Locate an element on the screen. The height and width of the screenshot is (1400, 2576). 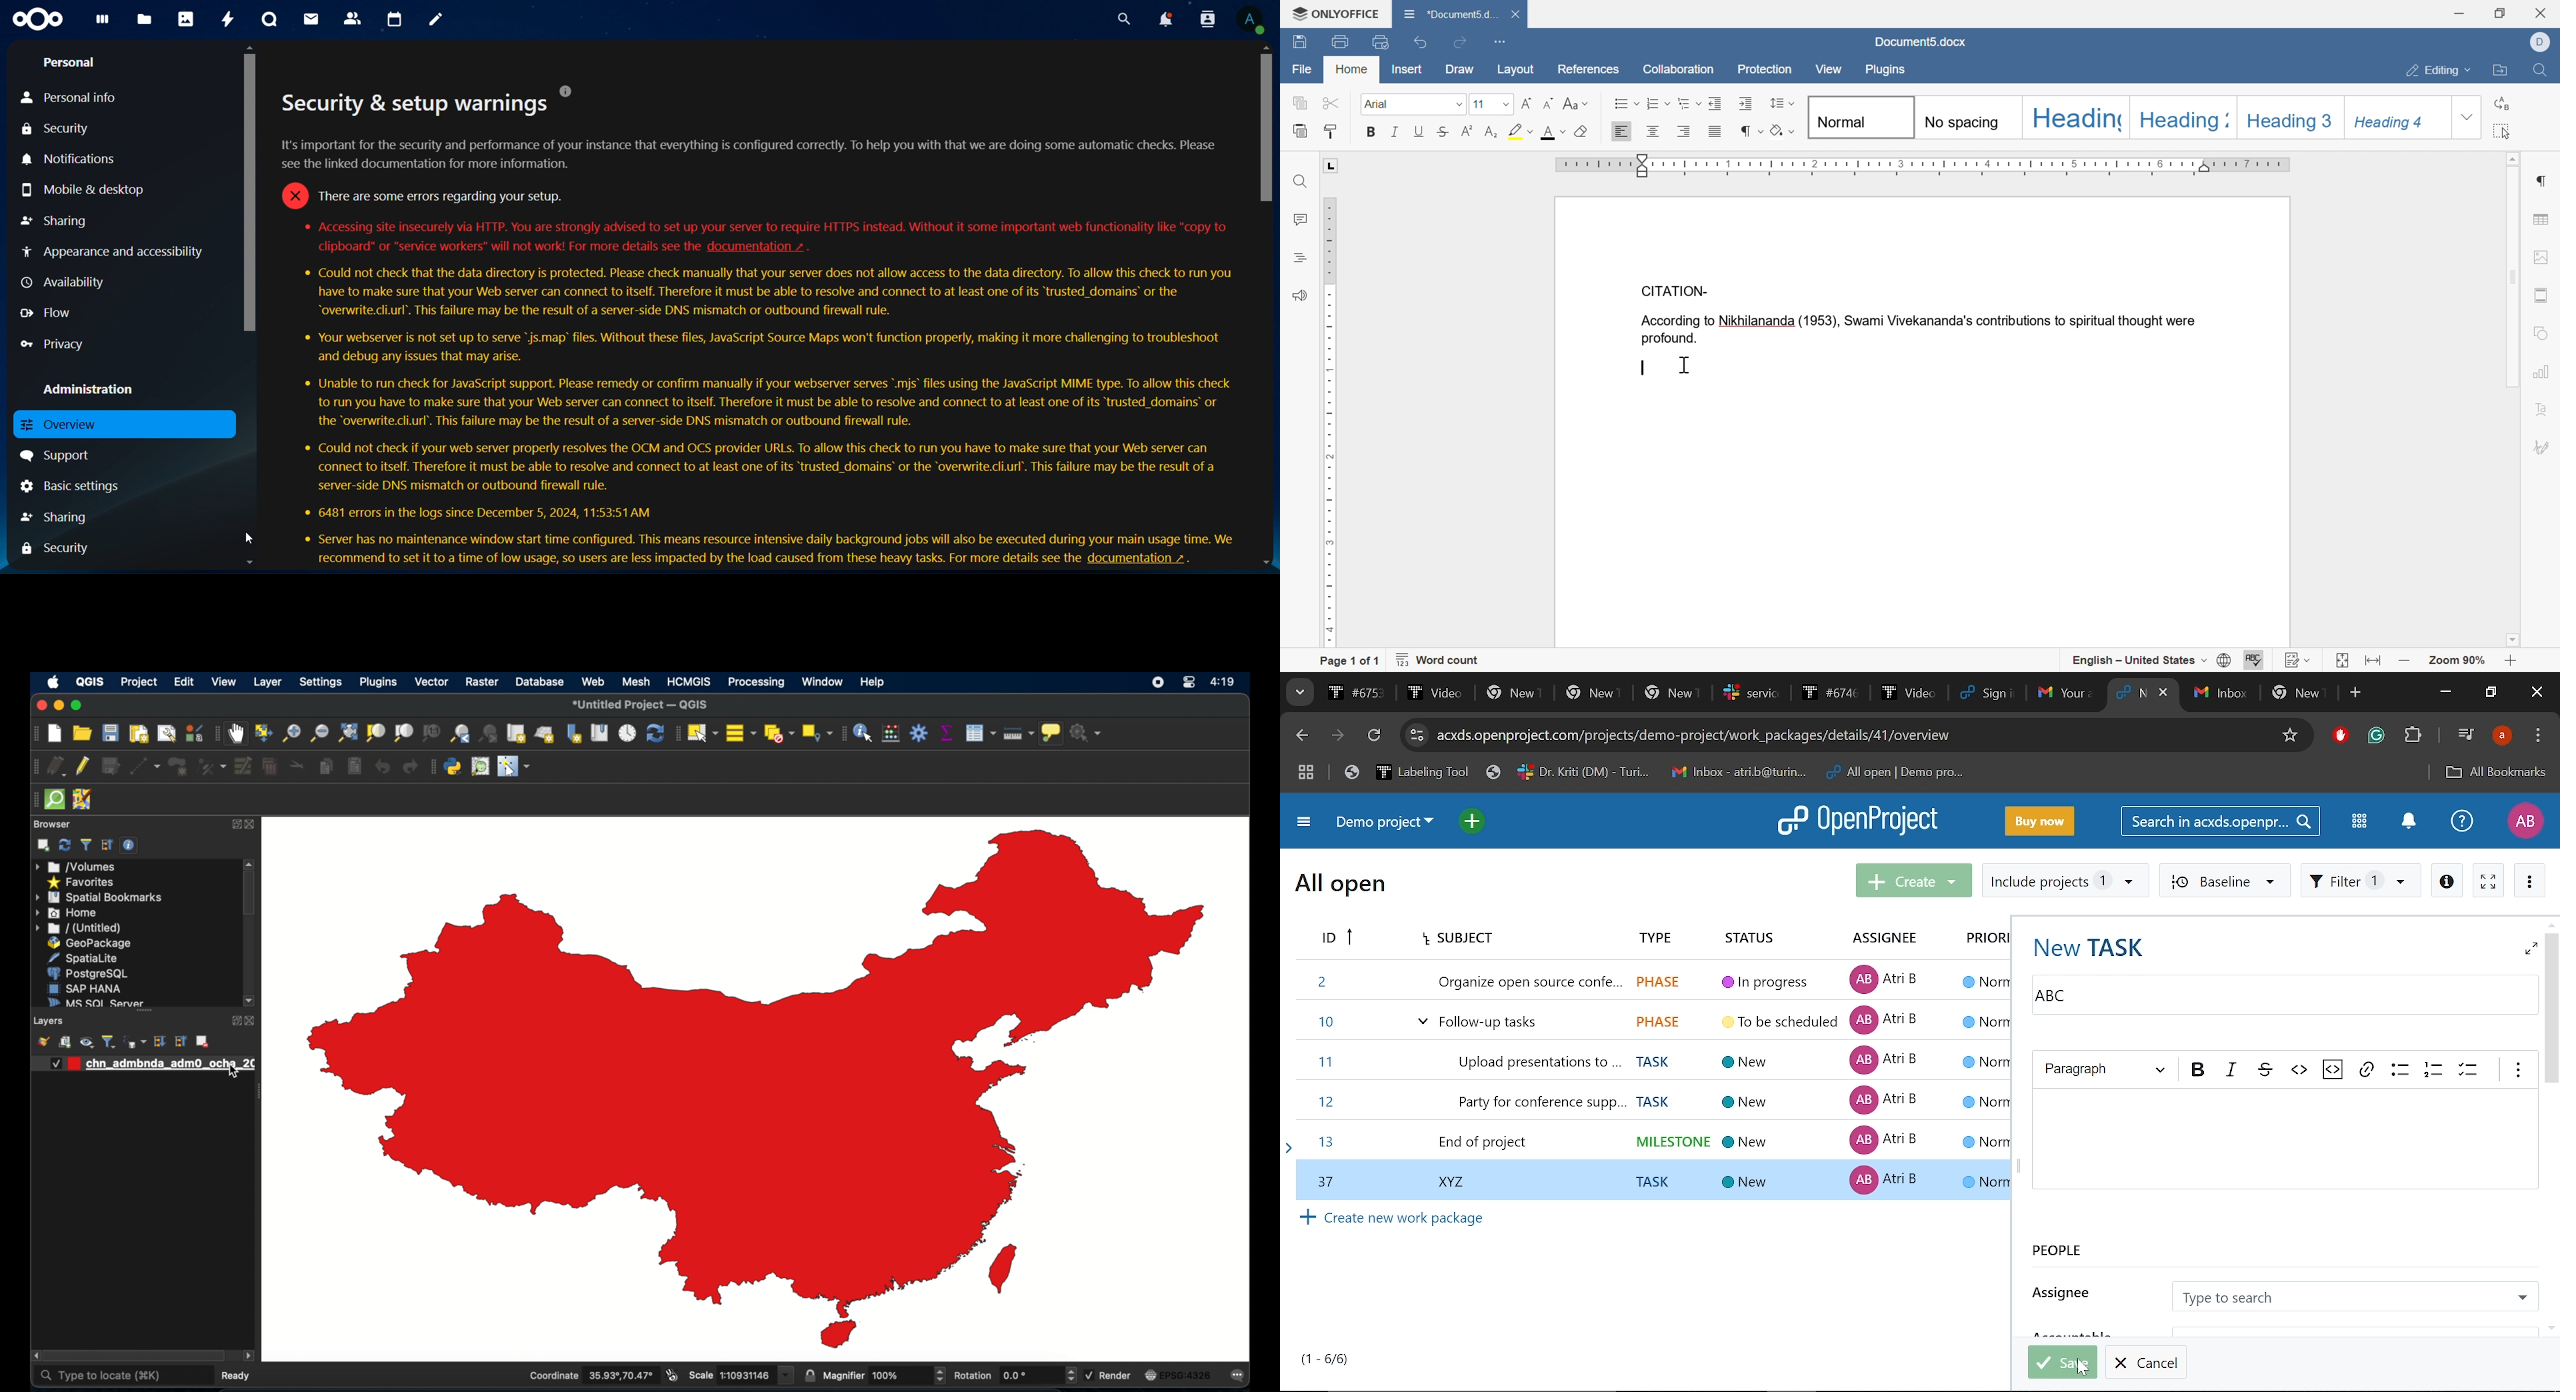
profile is located at coordinates (2502, 735).